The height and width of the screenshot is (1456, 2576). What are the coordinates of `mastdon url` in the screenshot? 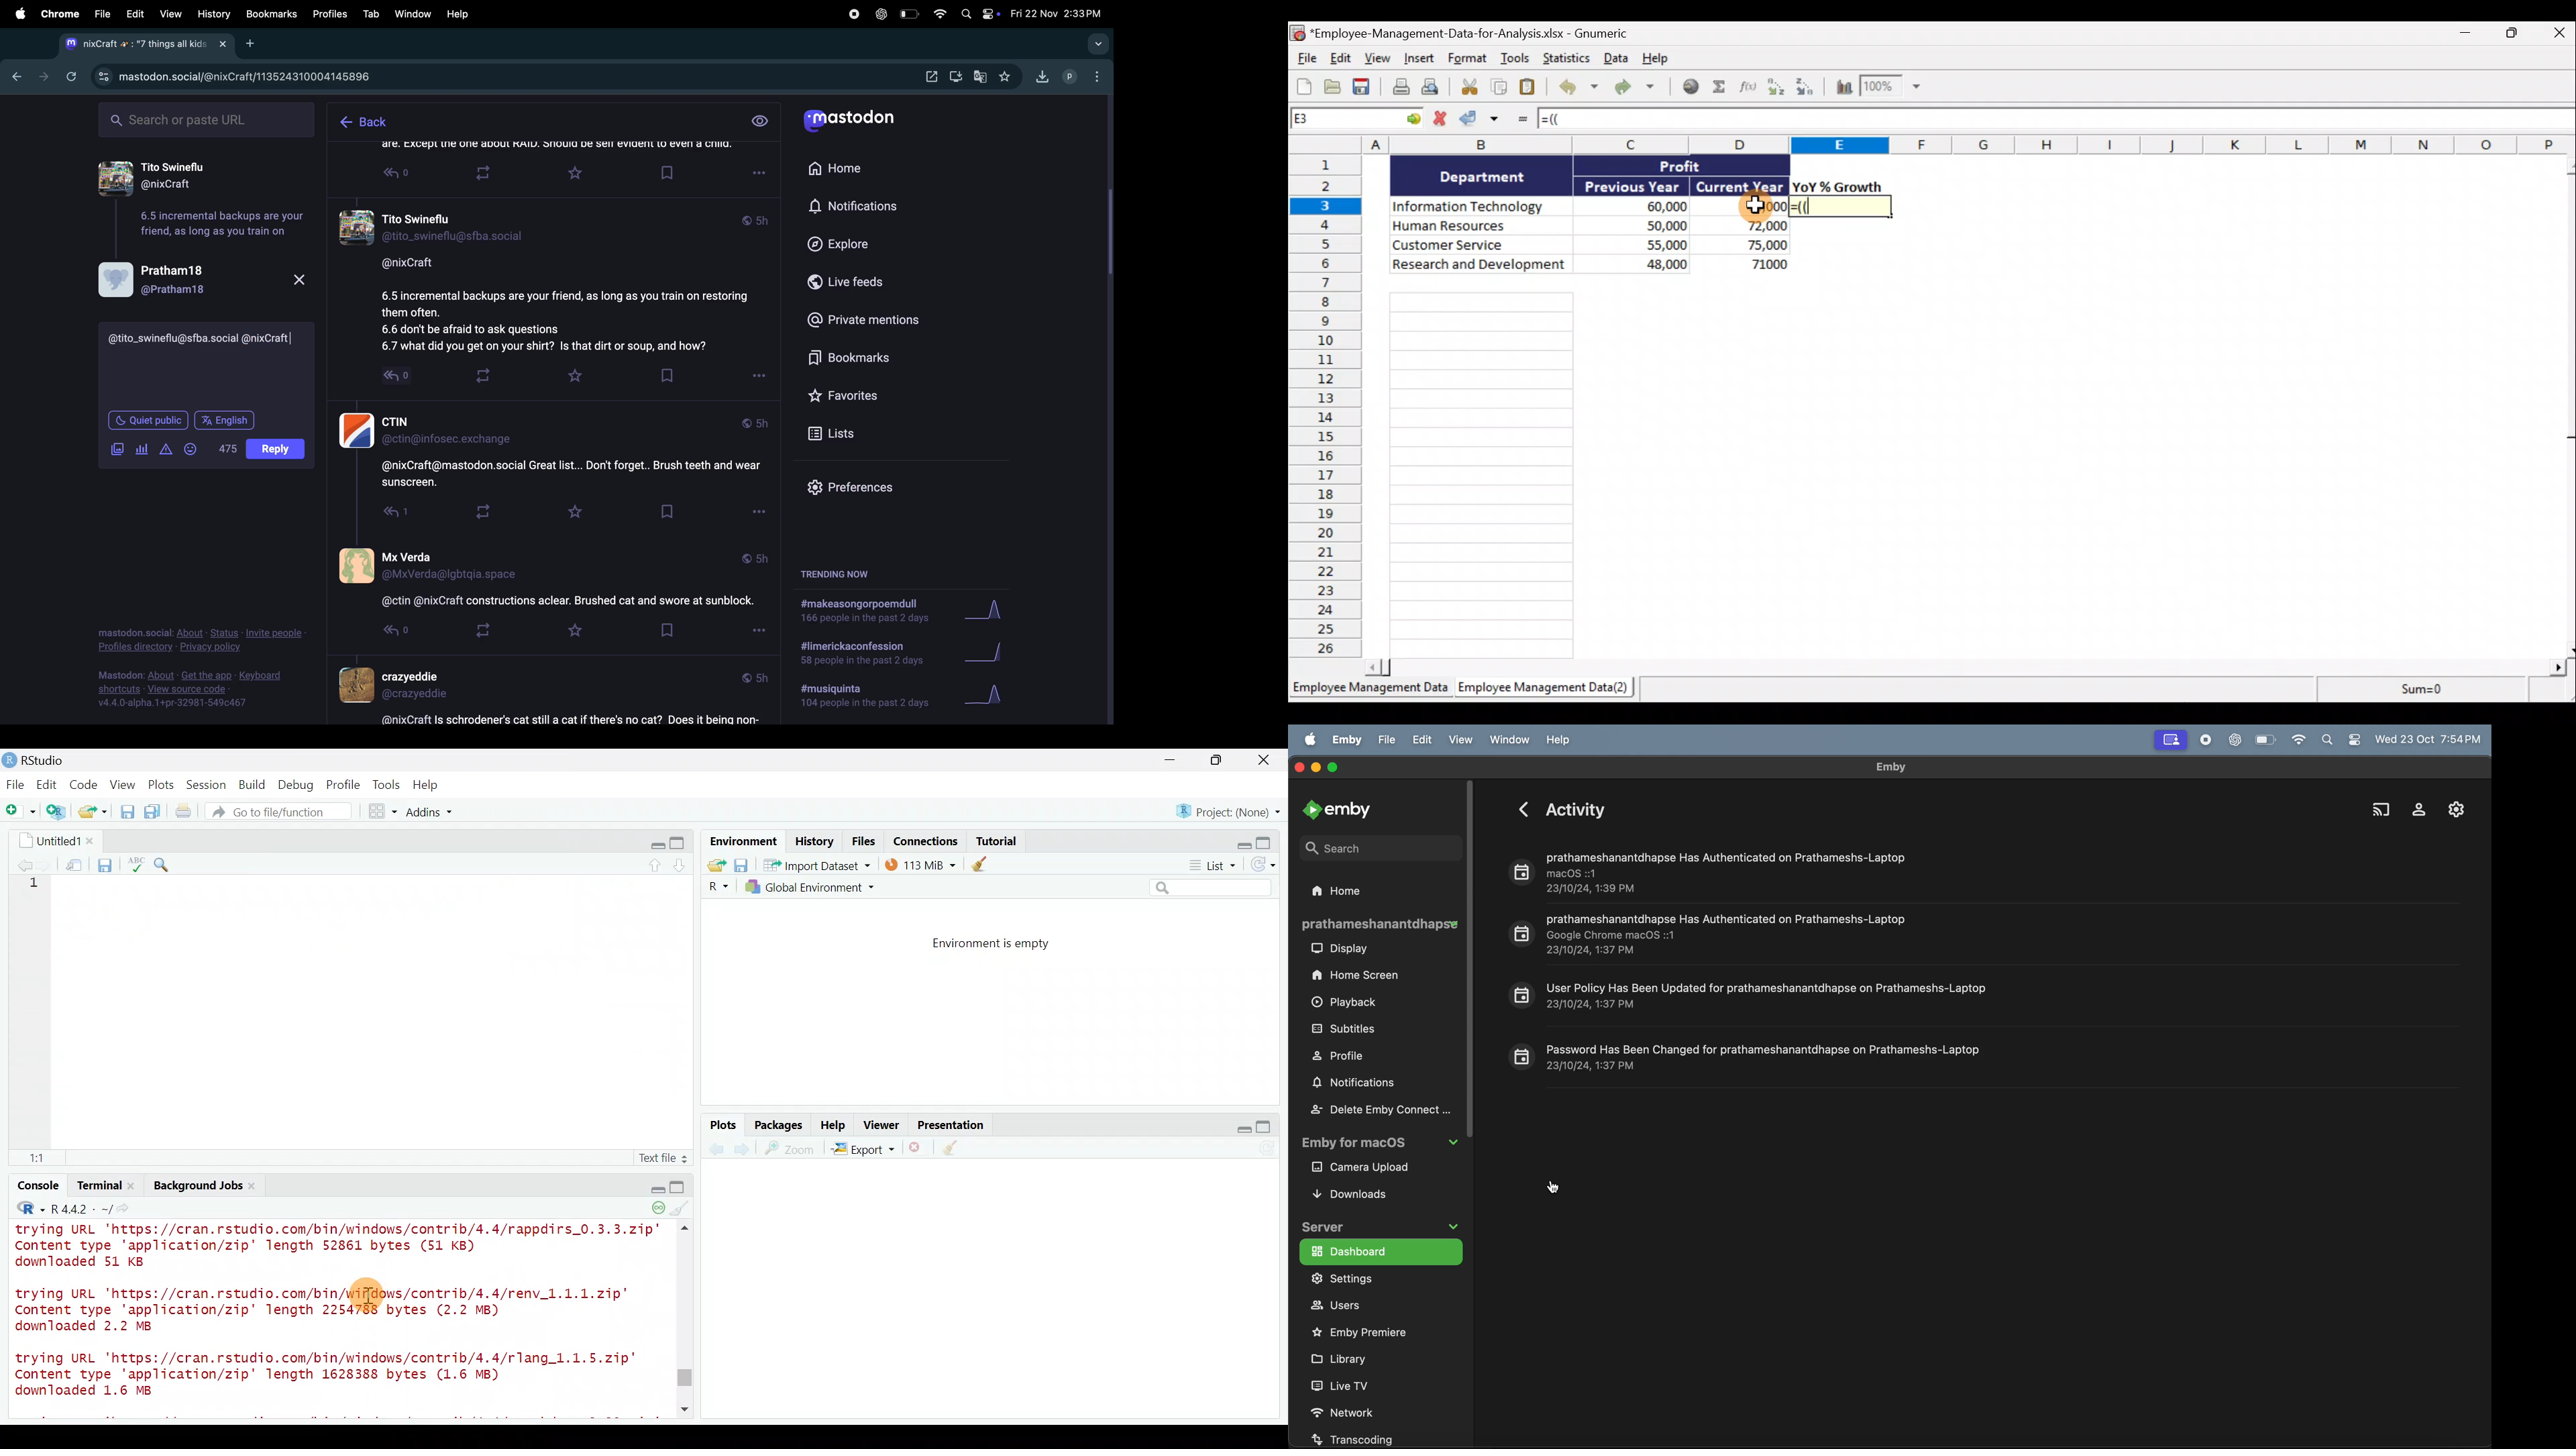 It's located at (264, 74).